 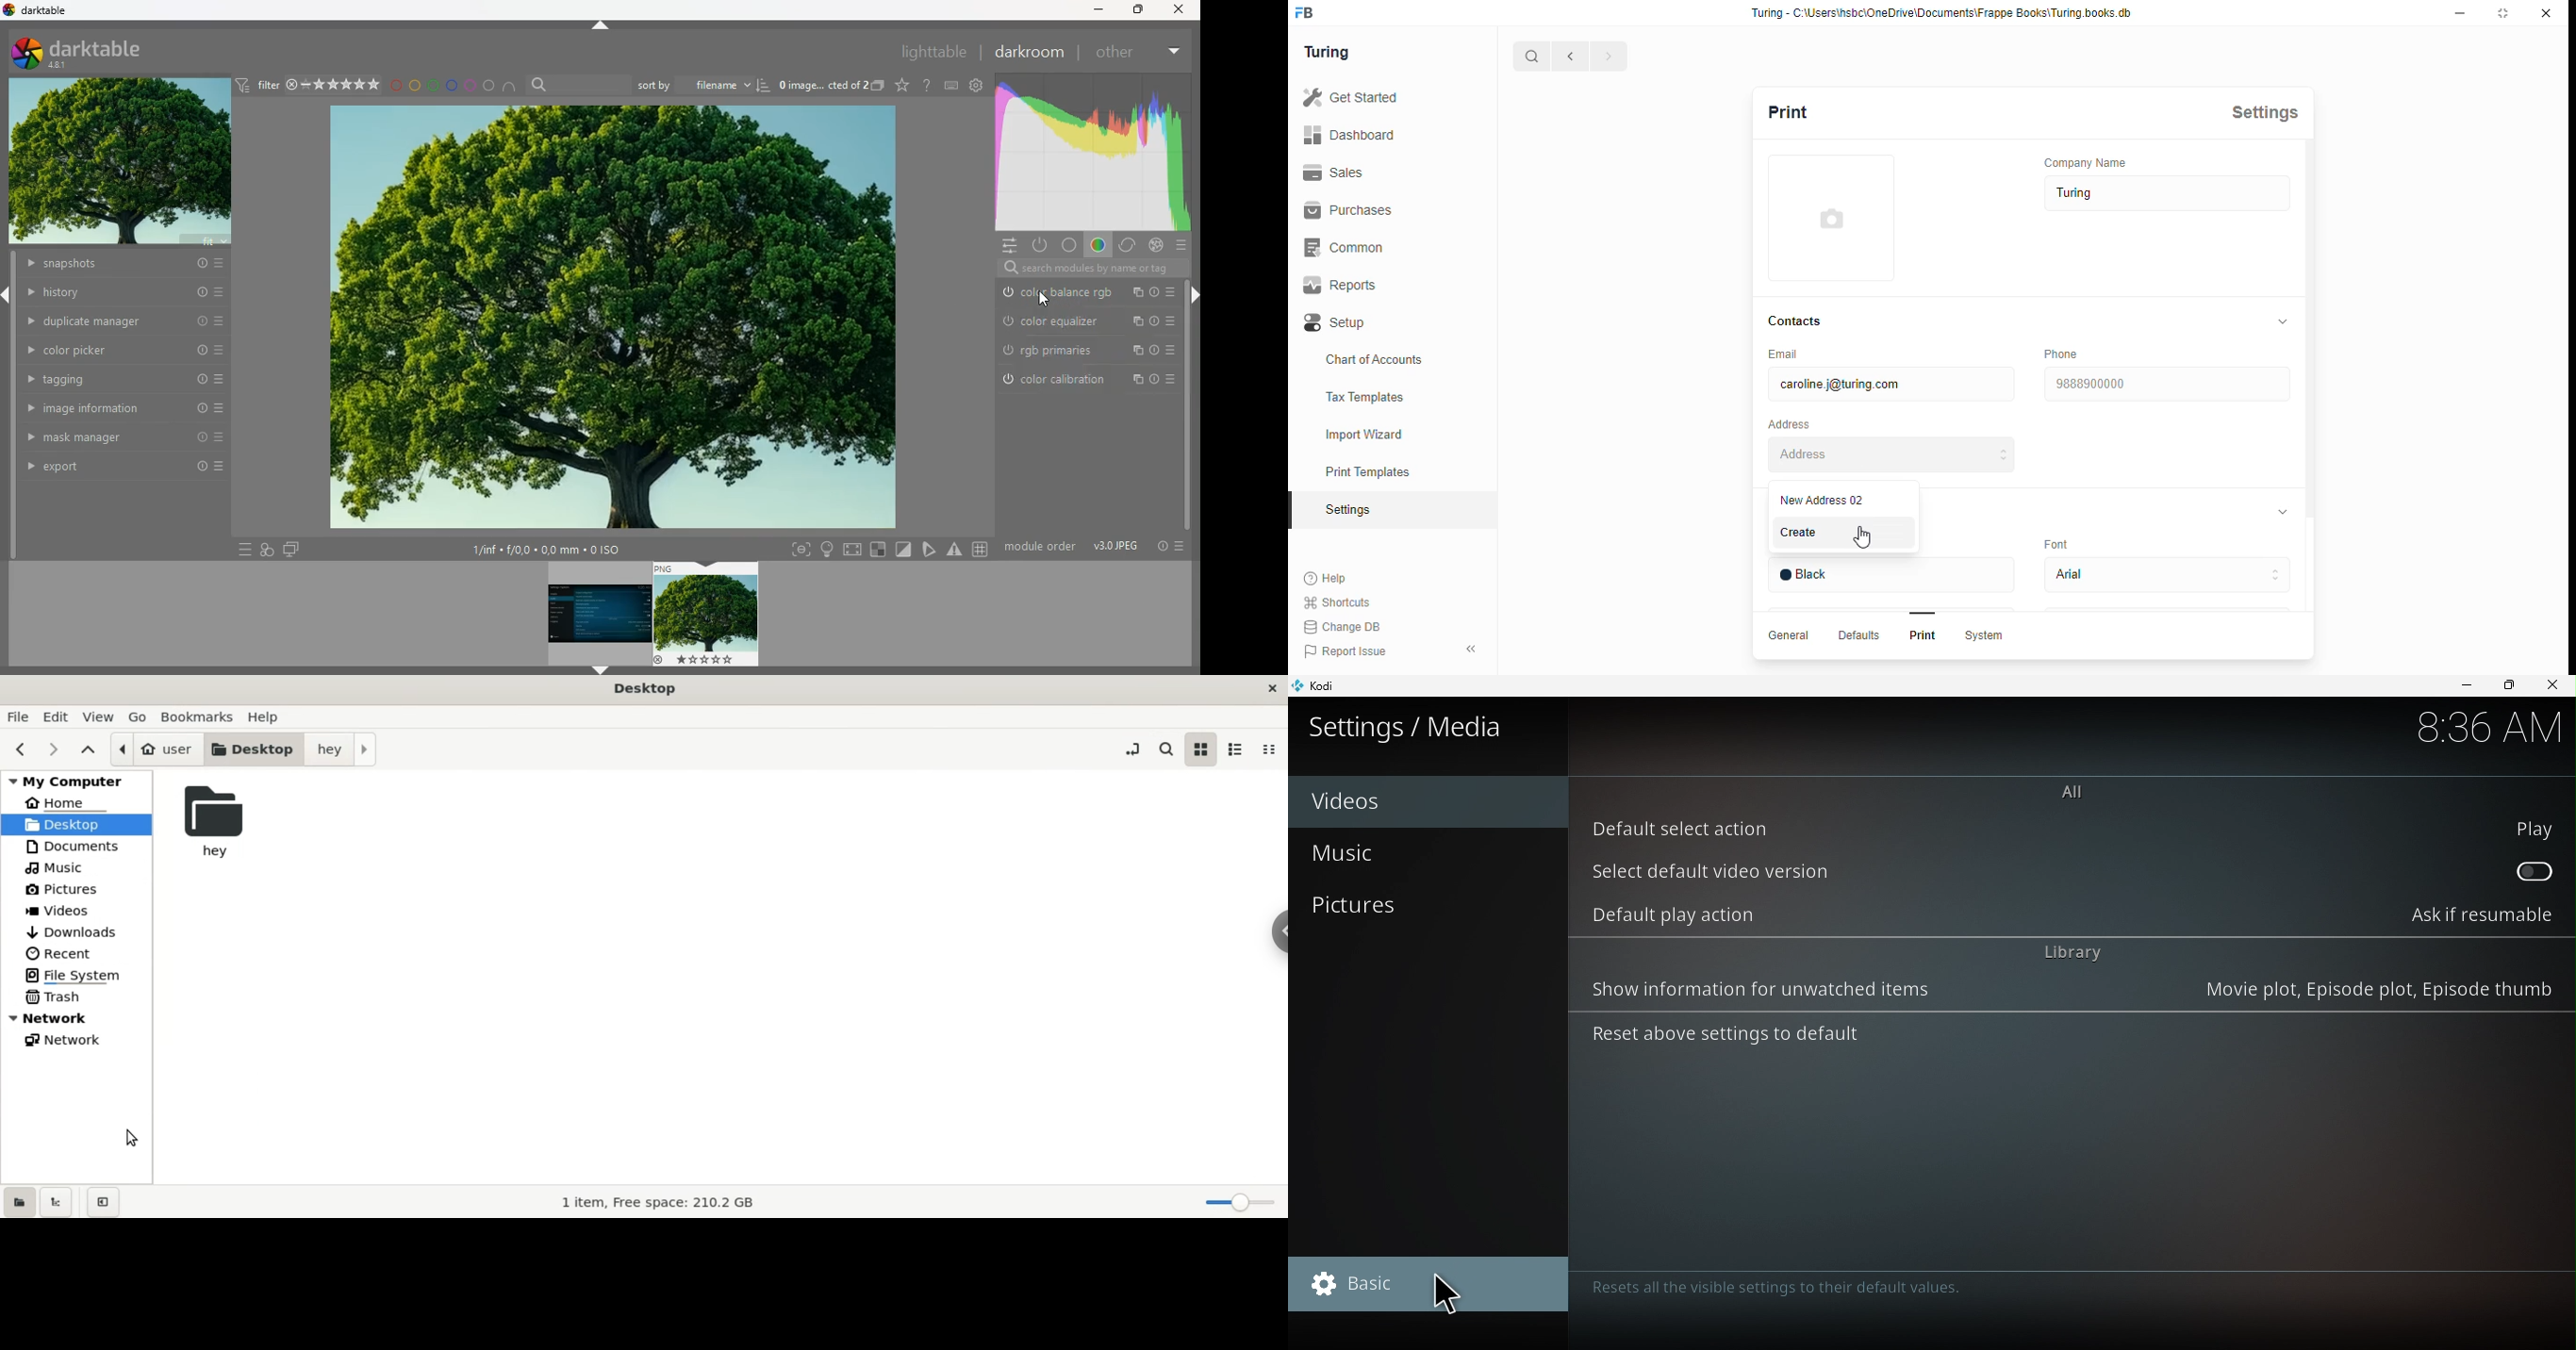 What do you see at coordinates (2168, 193) in the screenshot?
I see `turing` at bounding box center [2168, 193].